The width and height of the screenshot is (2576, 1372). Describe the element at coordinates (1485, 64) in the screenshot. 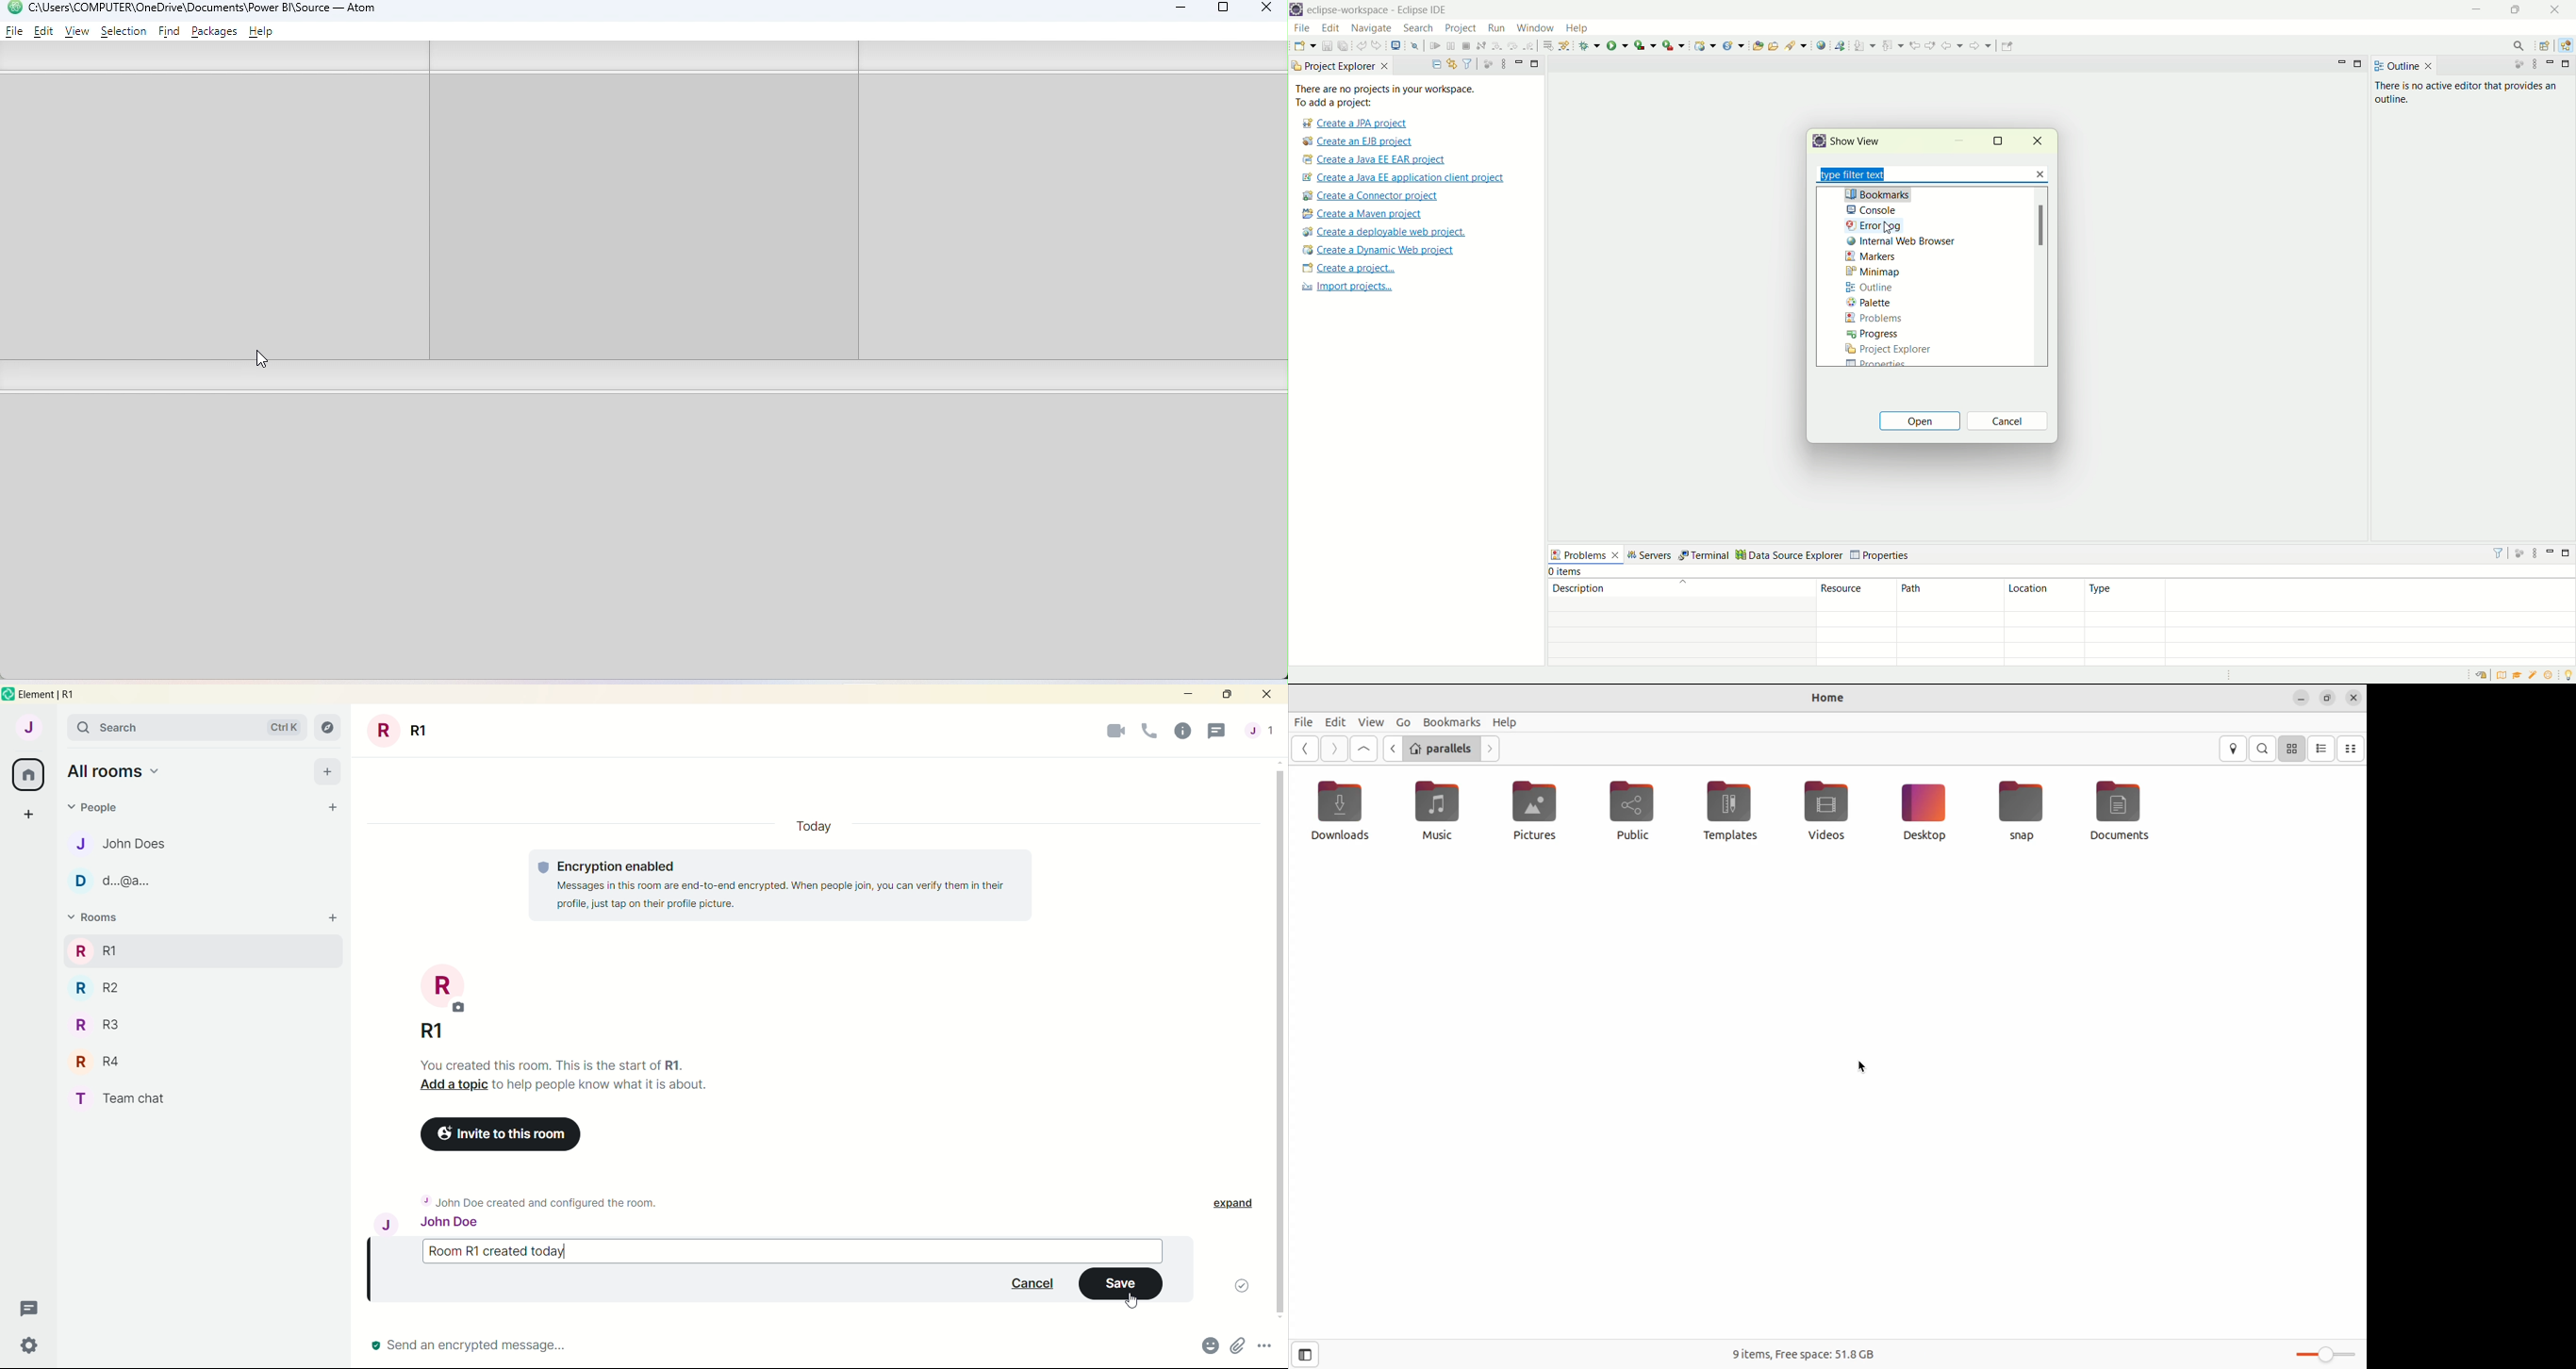

I see `focus on active tasks` at that location.